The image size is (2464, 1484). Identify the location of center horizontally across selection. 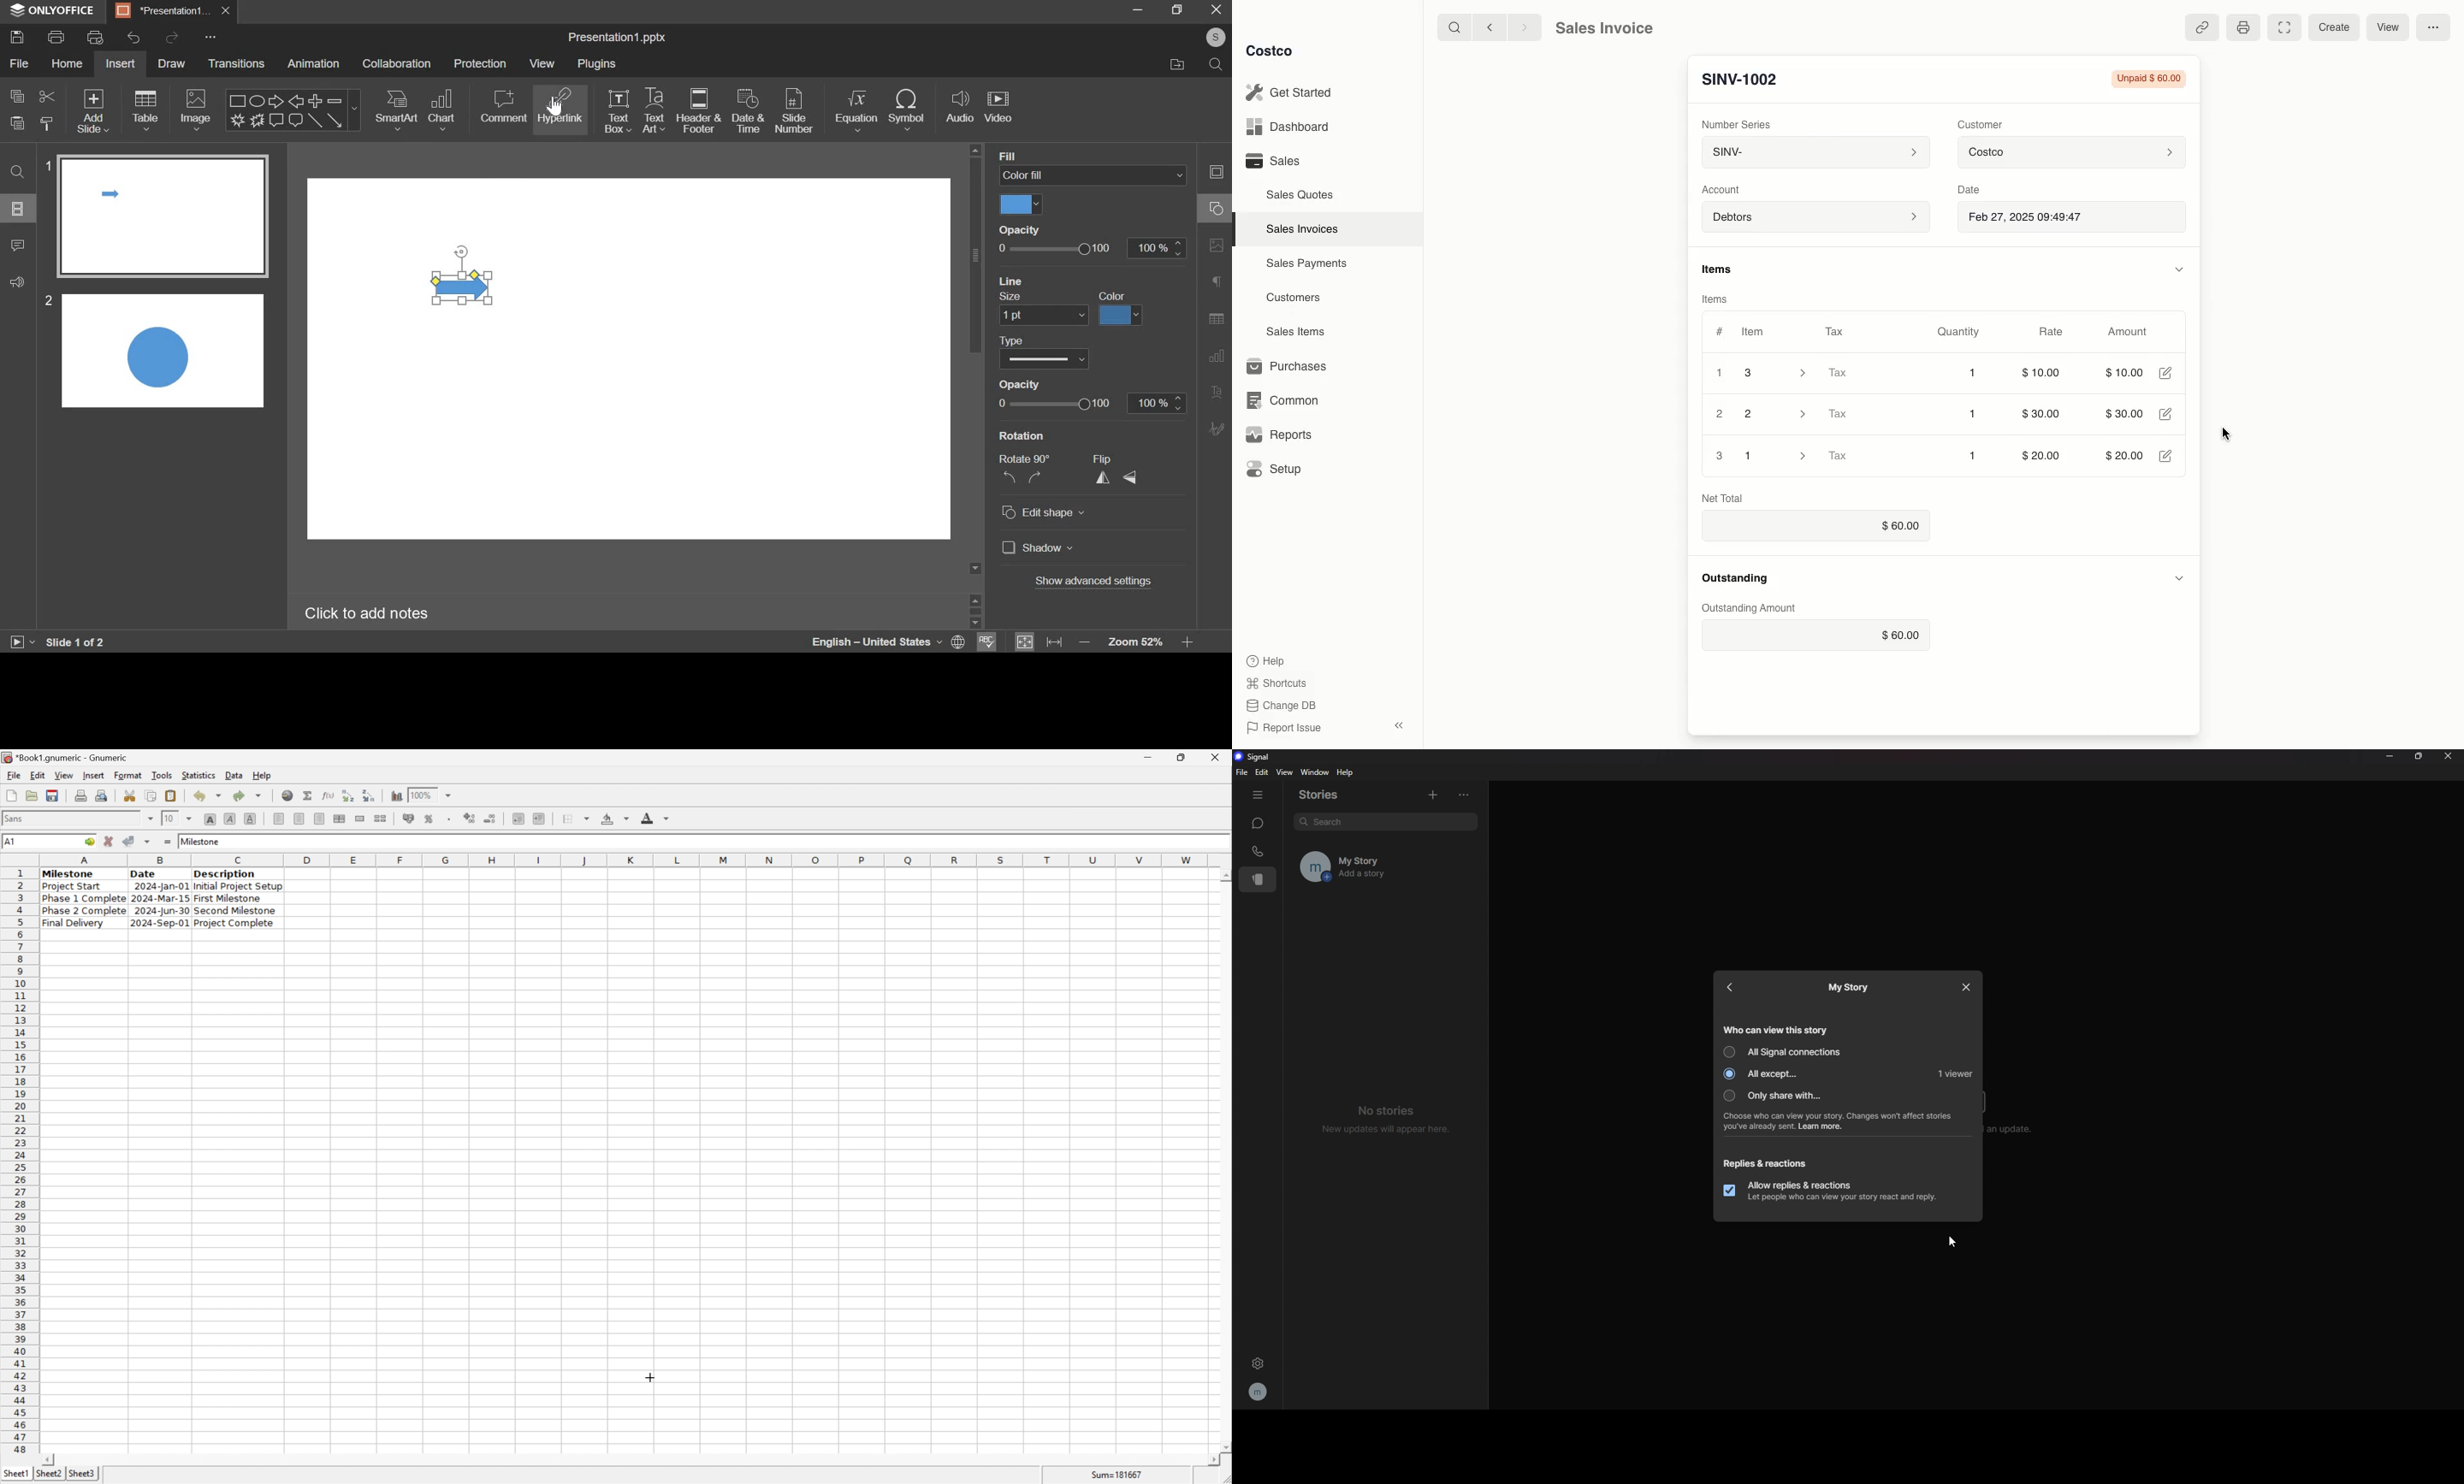
(340, 819).